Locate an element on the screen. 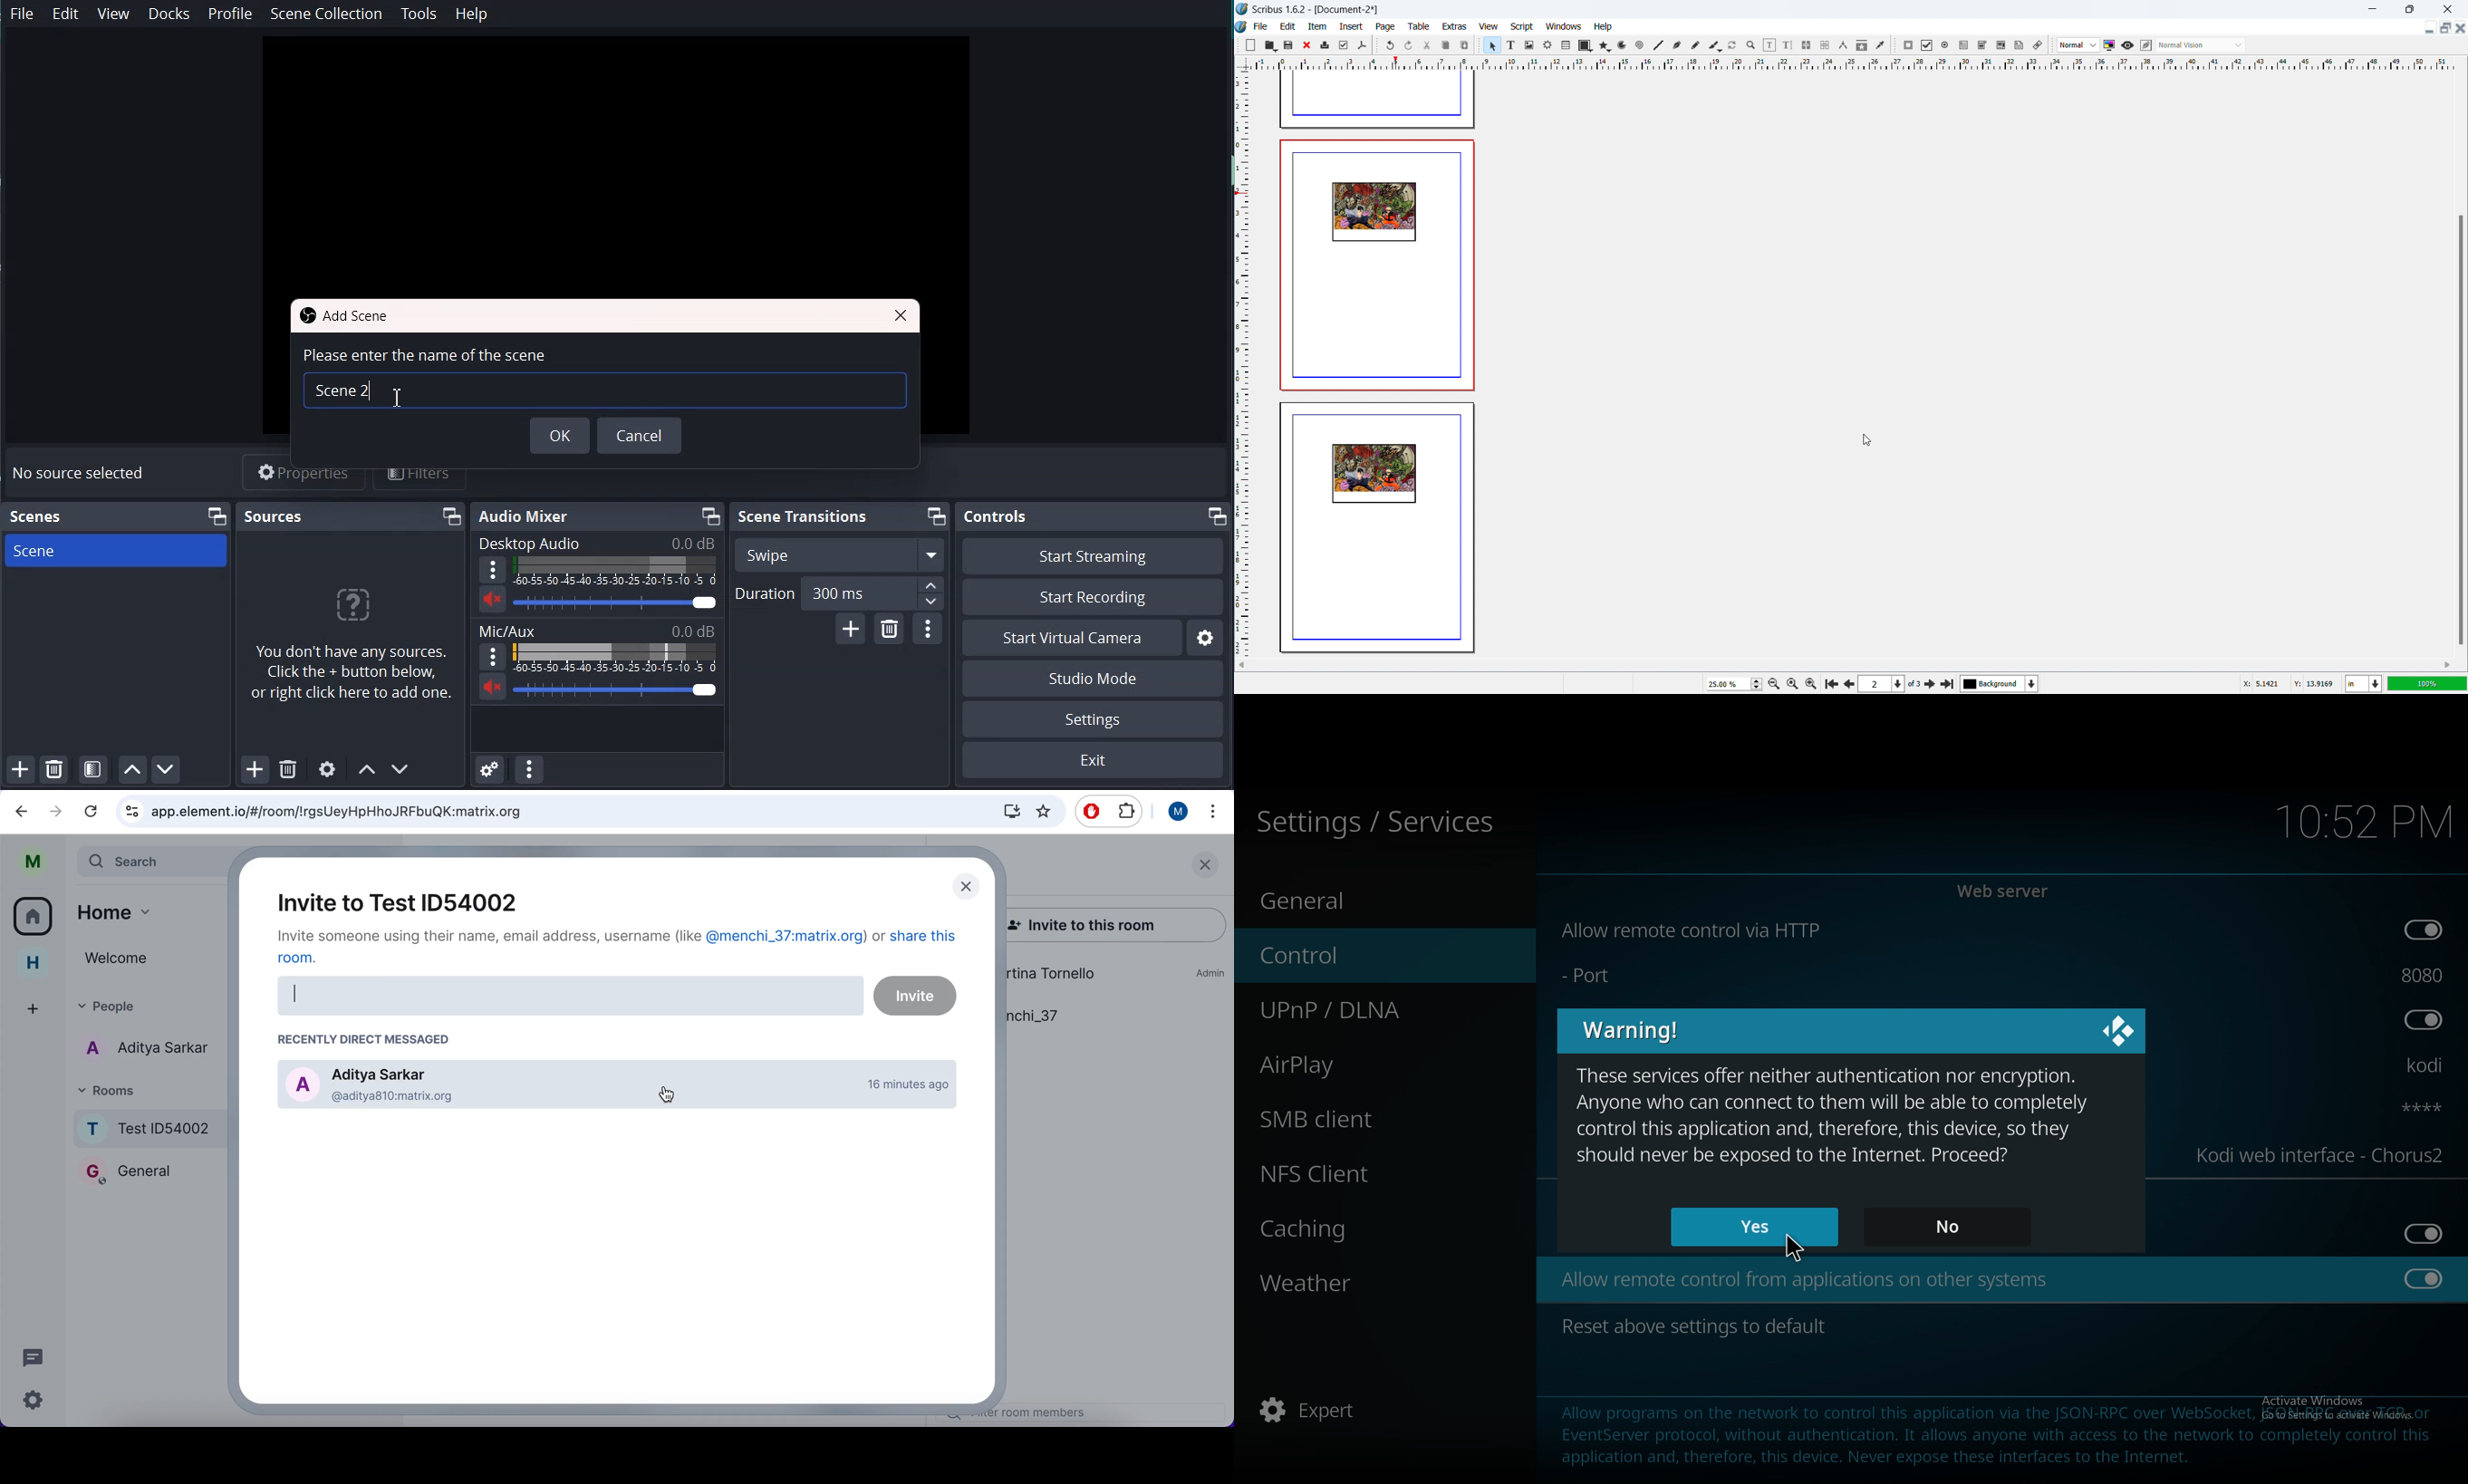  Add scene is located at coordinates (19, 769).